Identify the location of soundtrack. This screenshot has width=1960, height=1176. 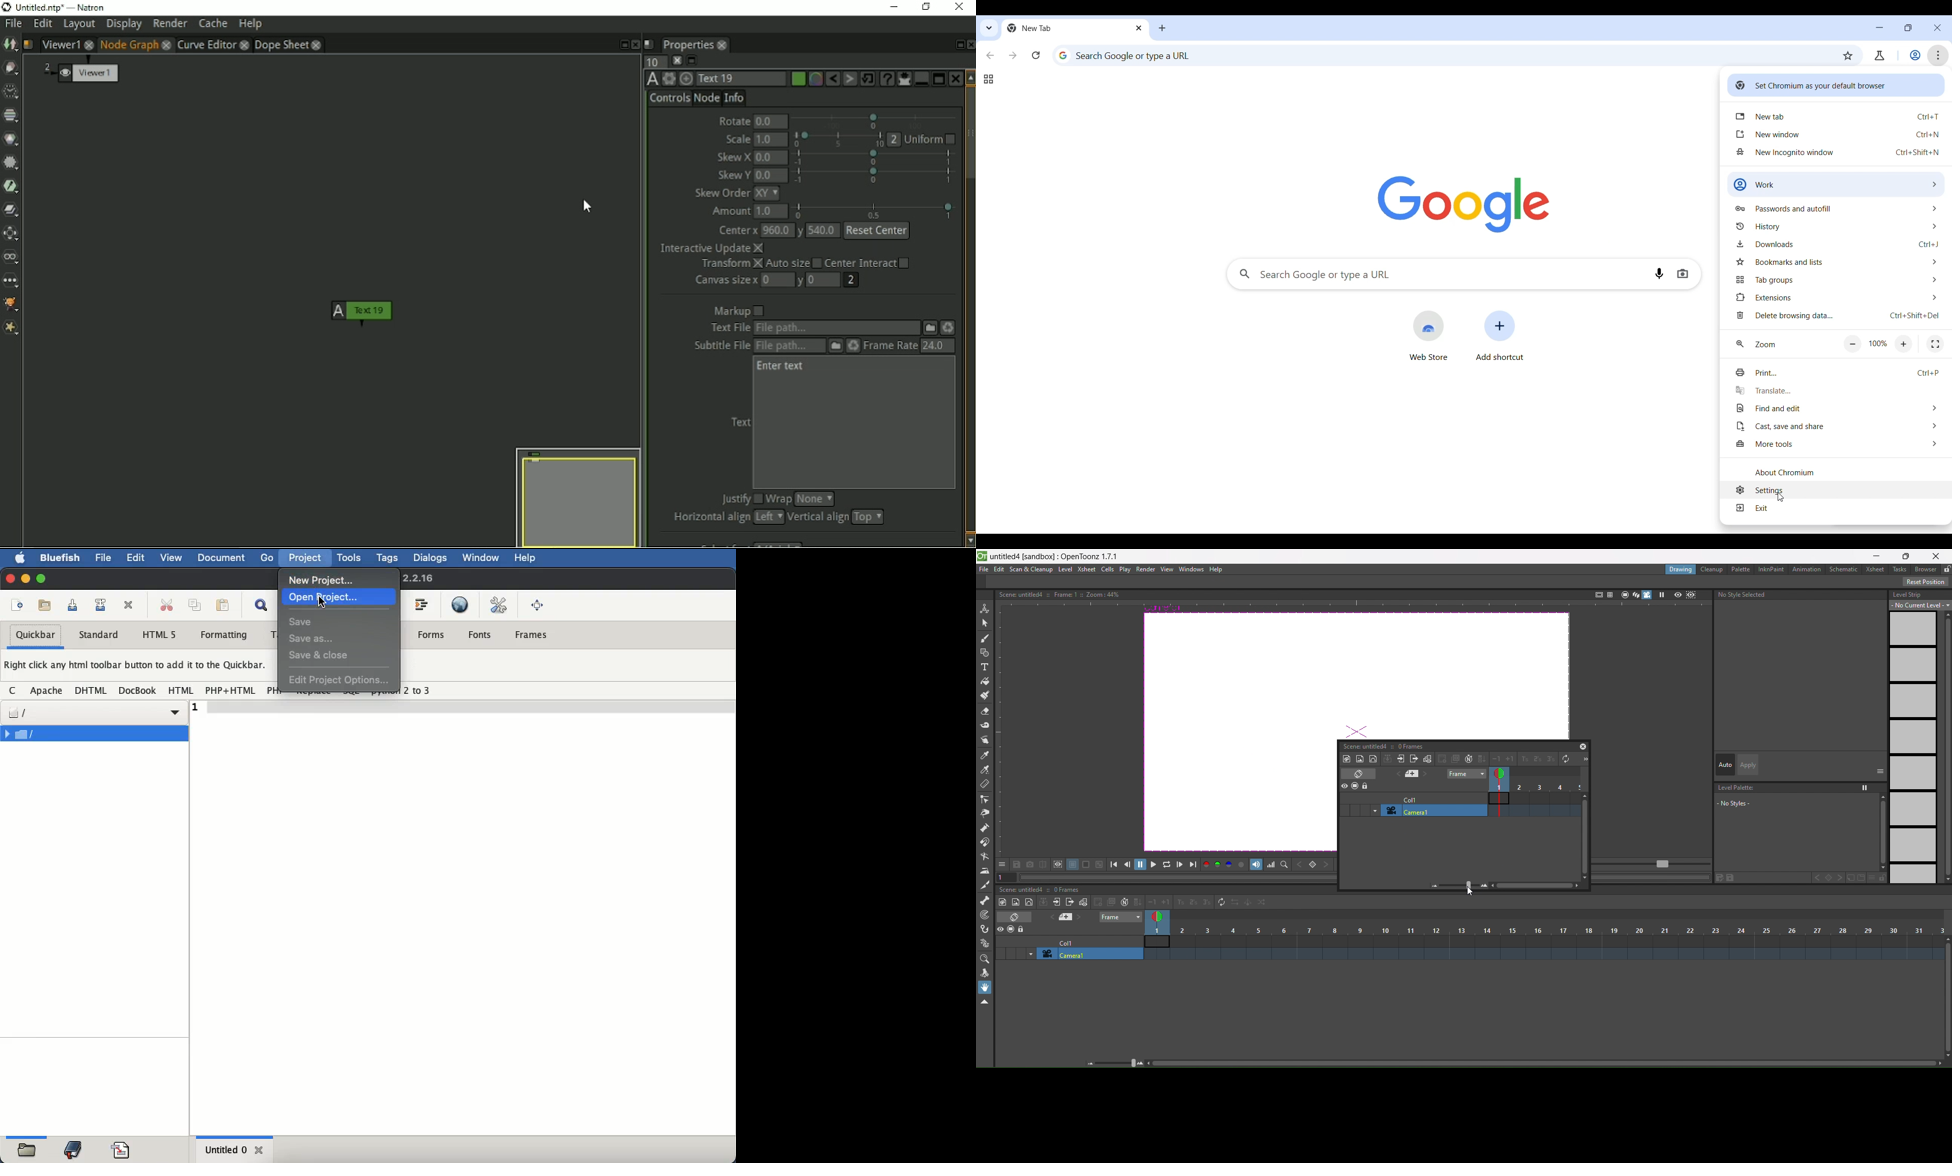
(1257, 865).